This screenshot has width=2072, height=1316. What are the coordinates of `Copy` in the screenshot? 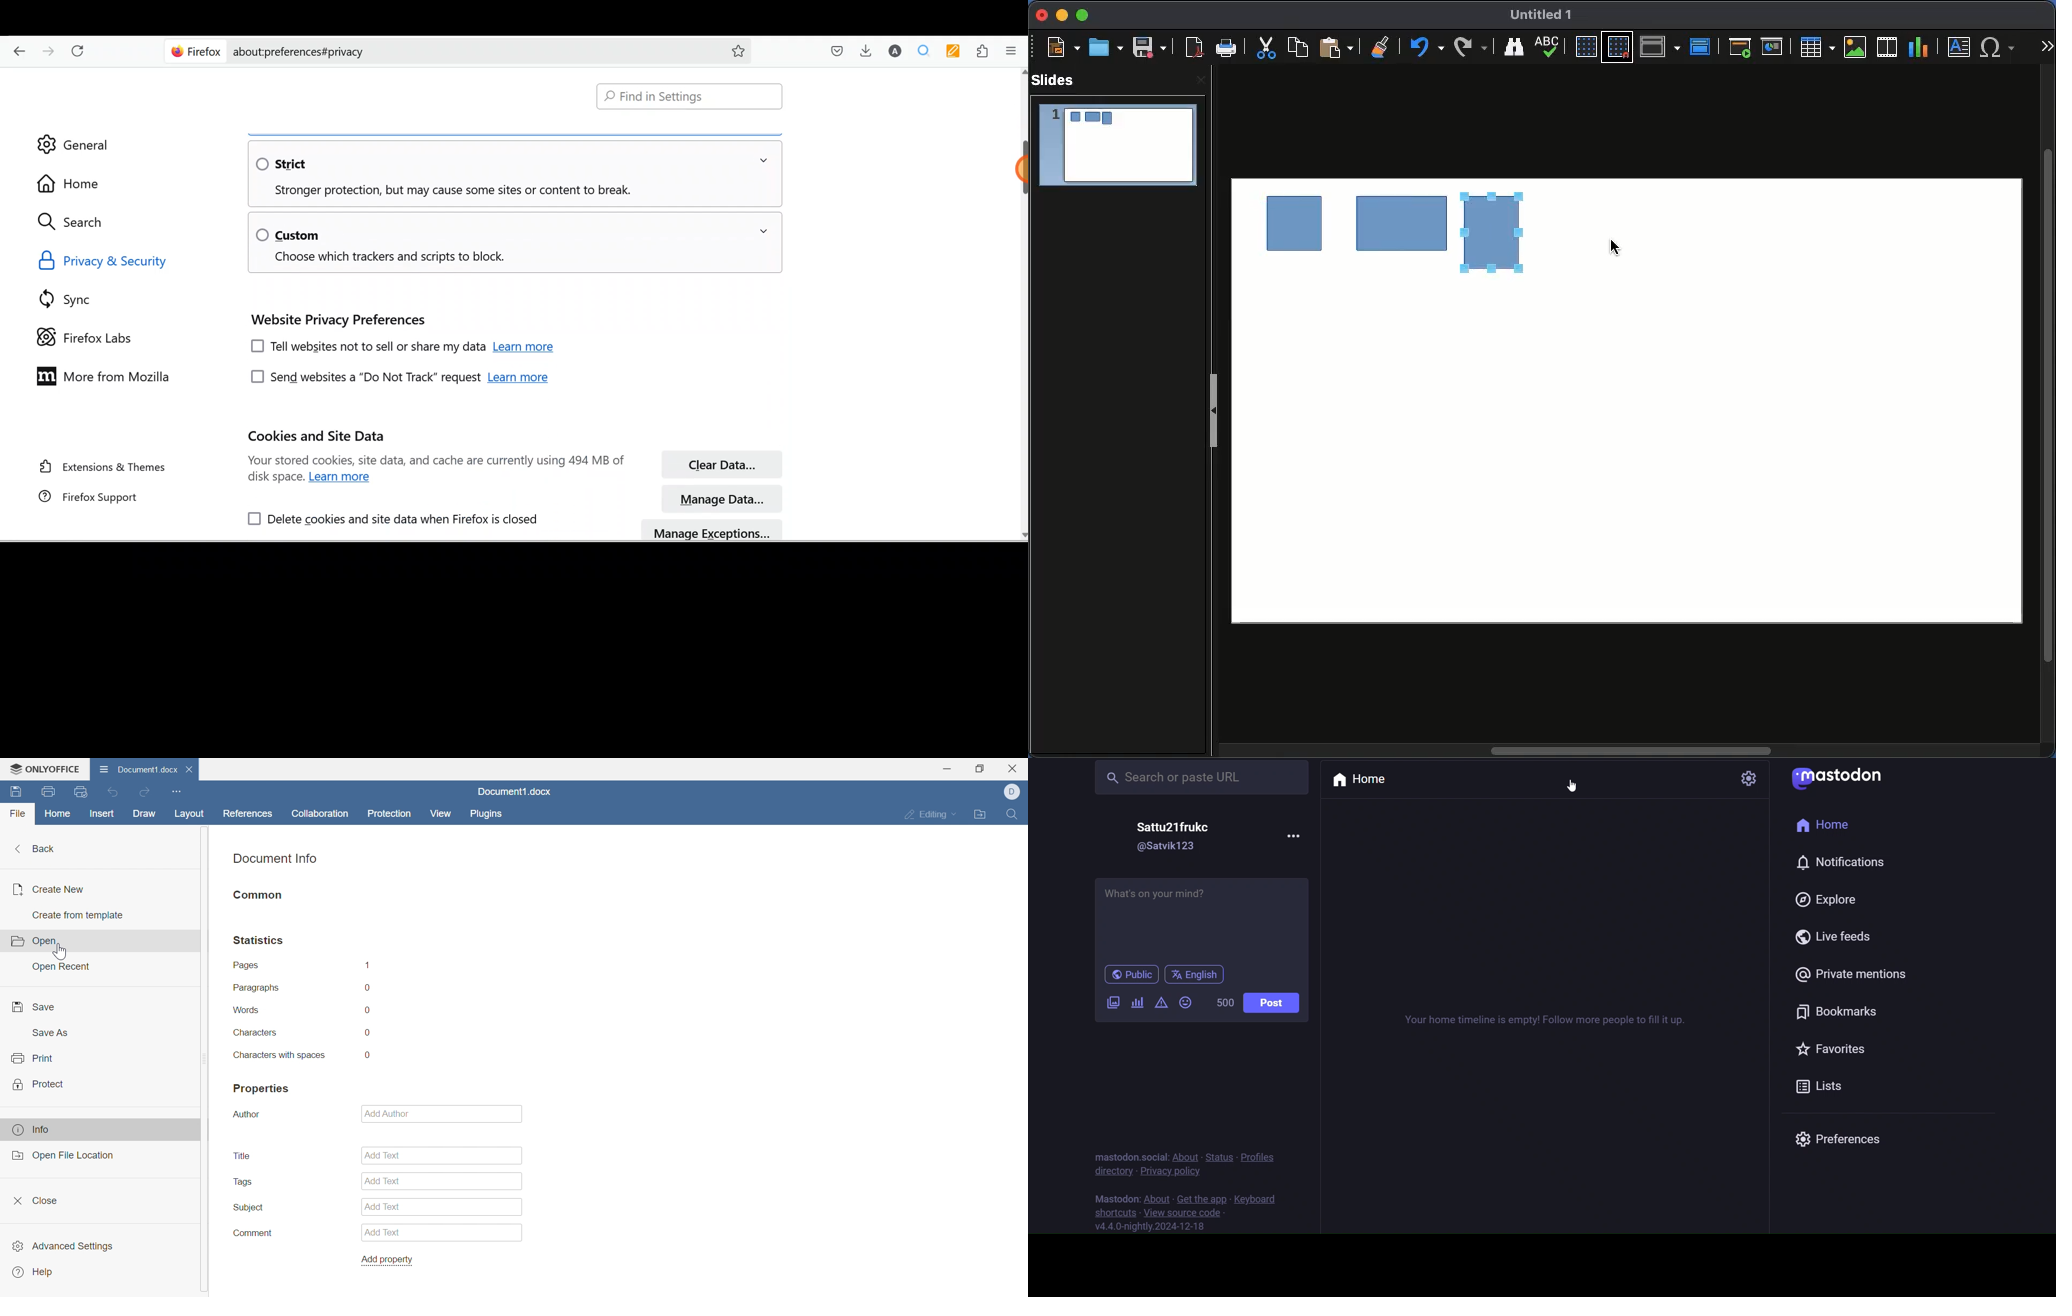 It's located at (1298, 47).